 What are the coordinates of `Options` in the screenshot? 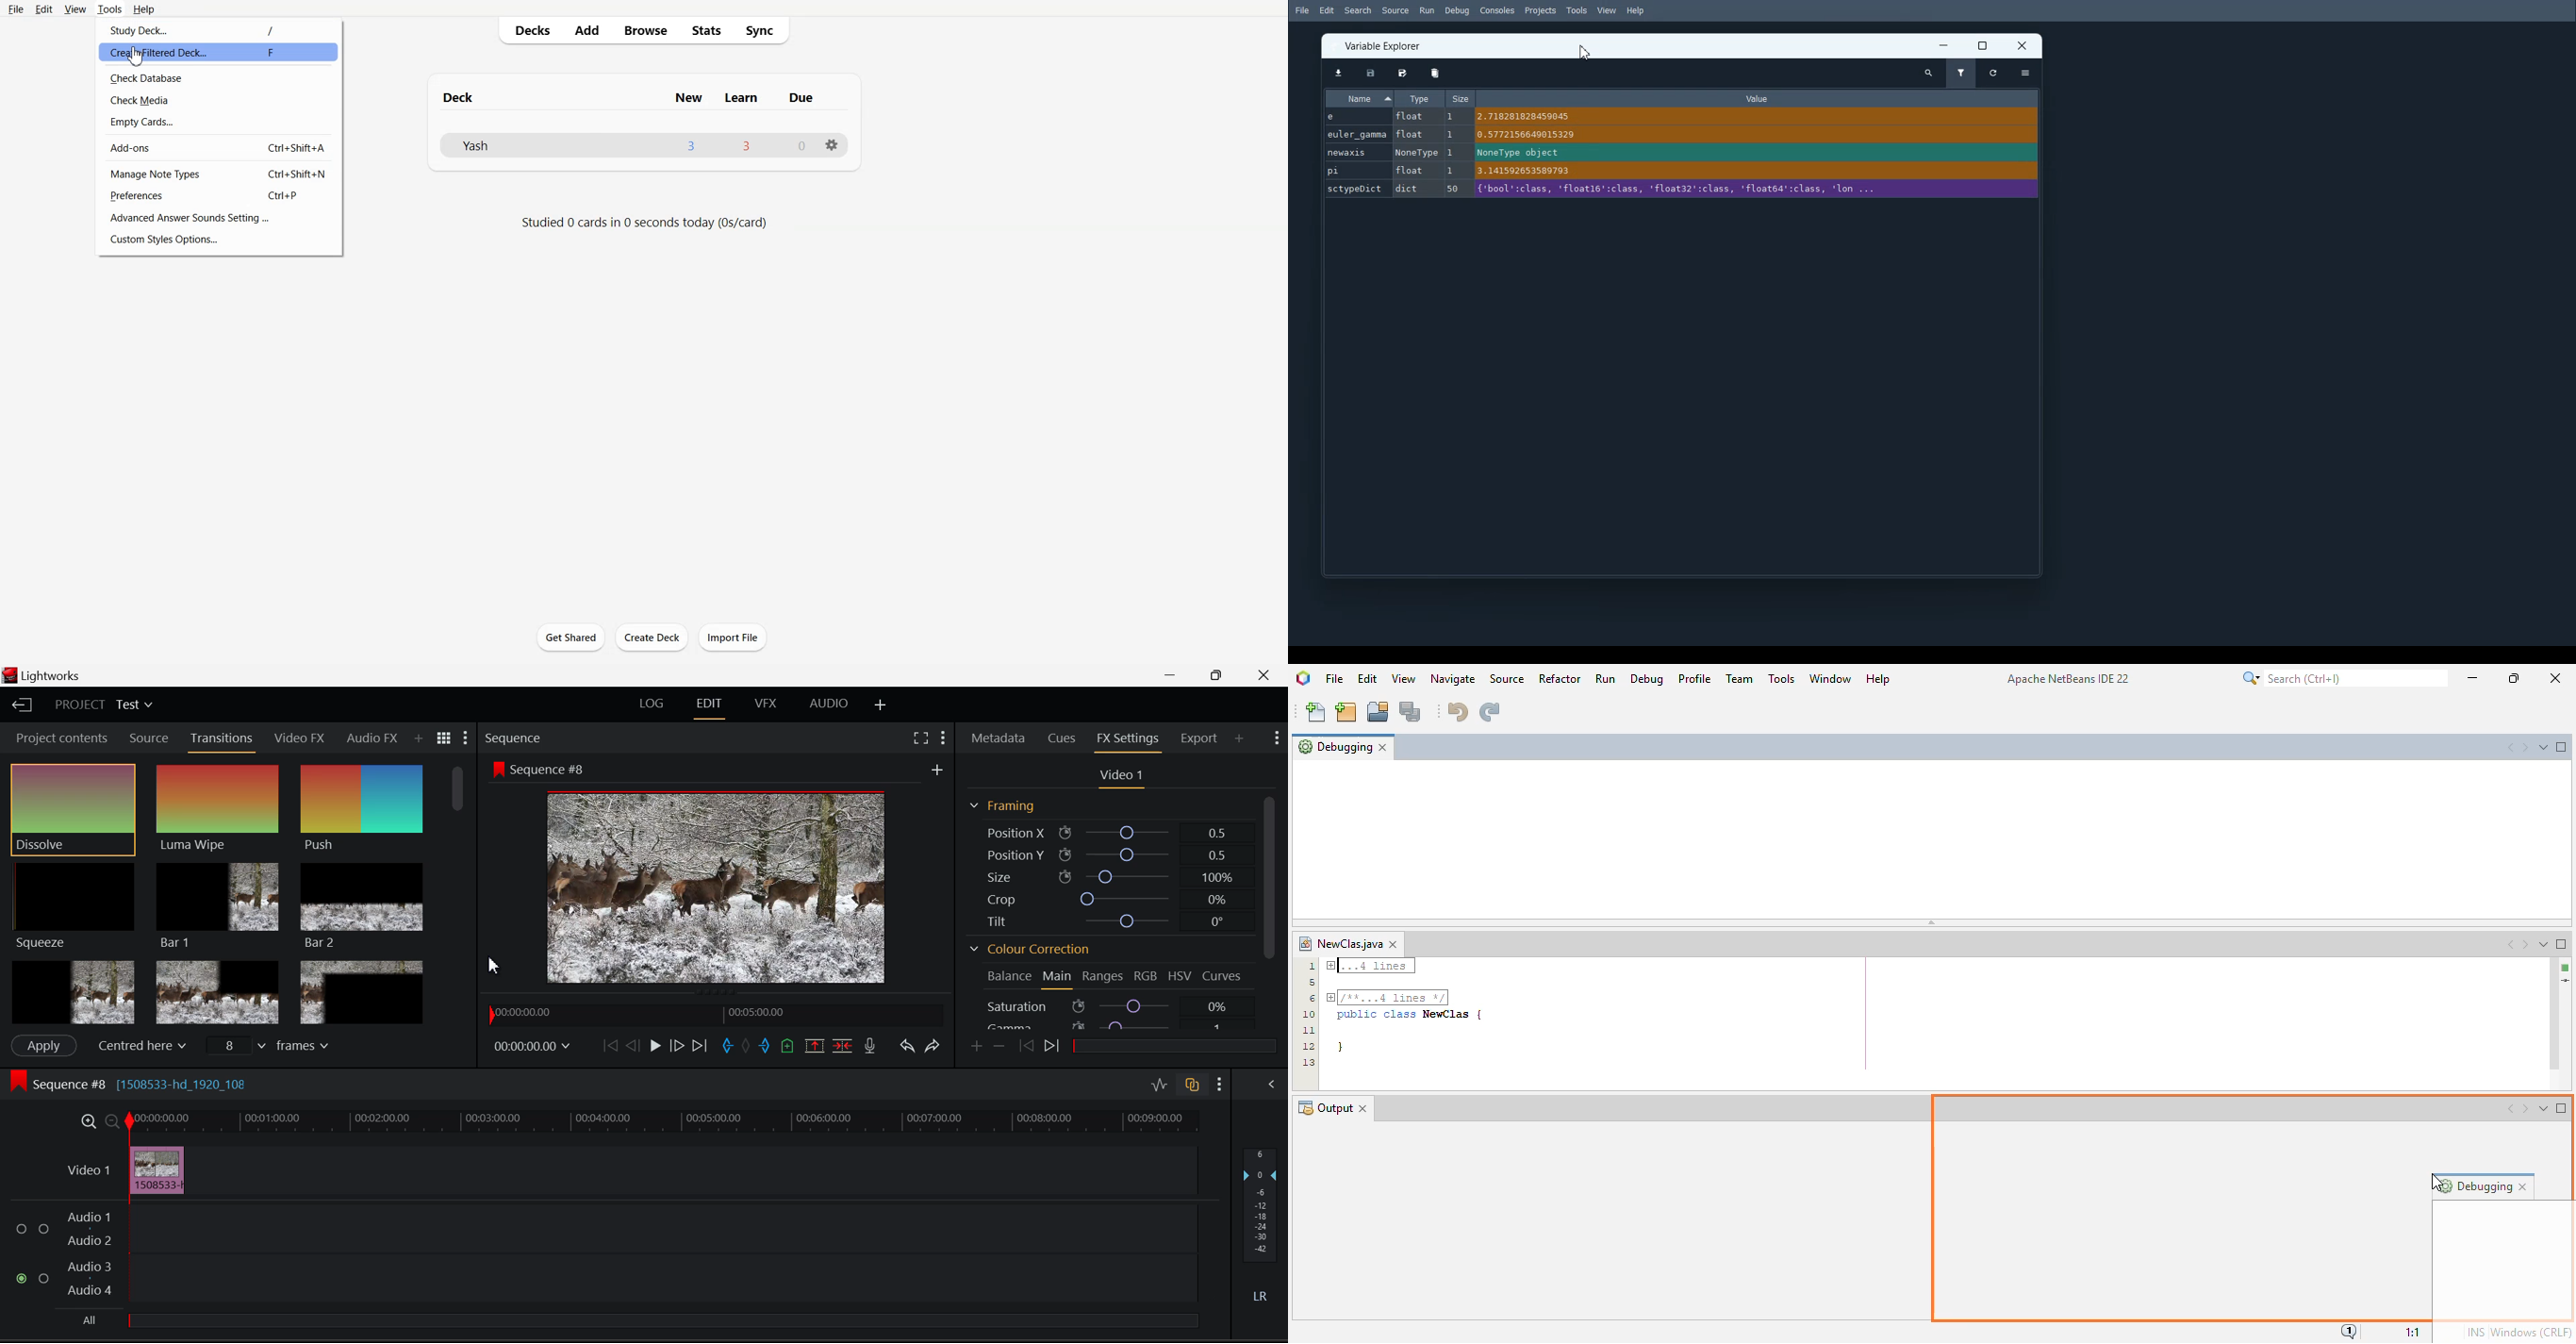 It's located at (2025, 73).